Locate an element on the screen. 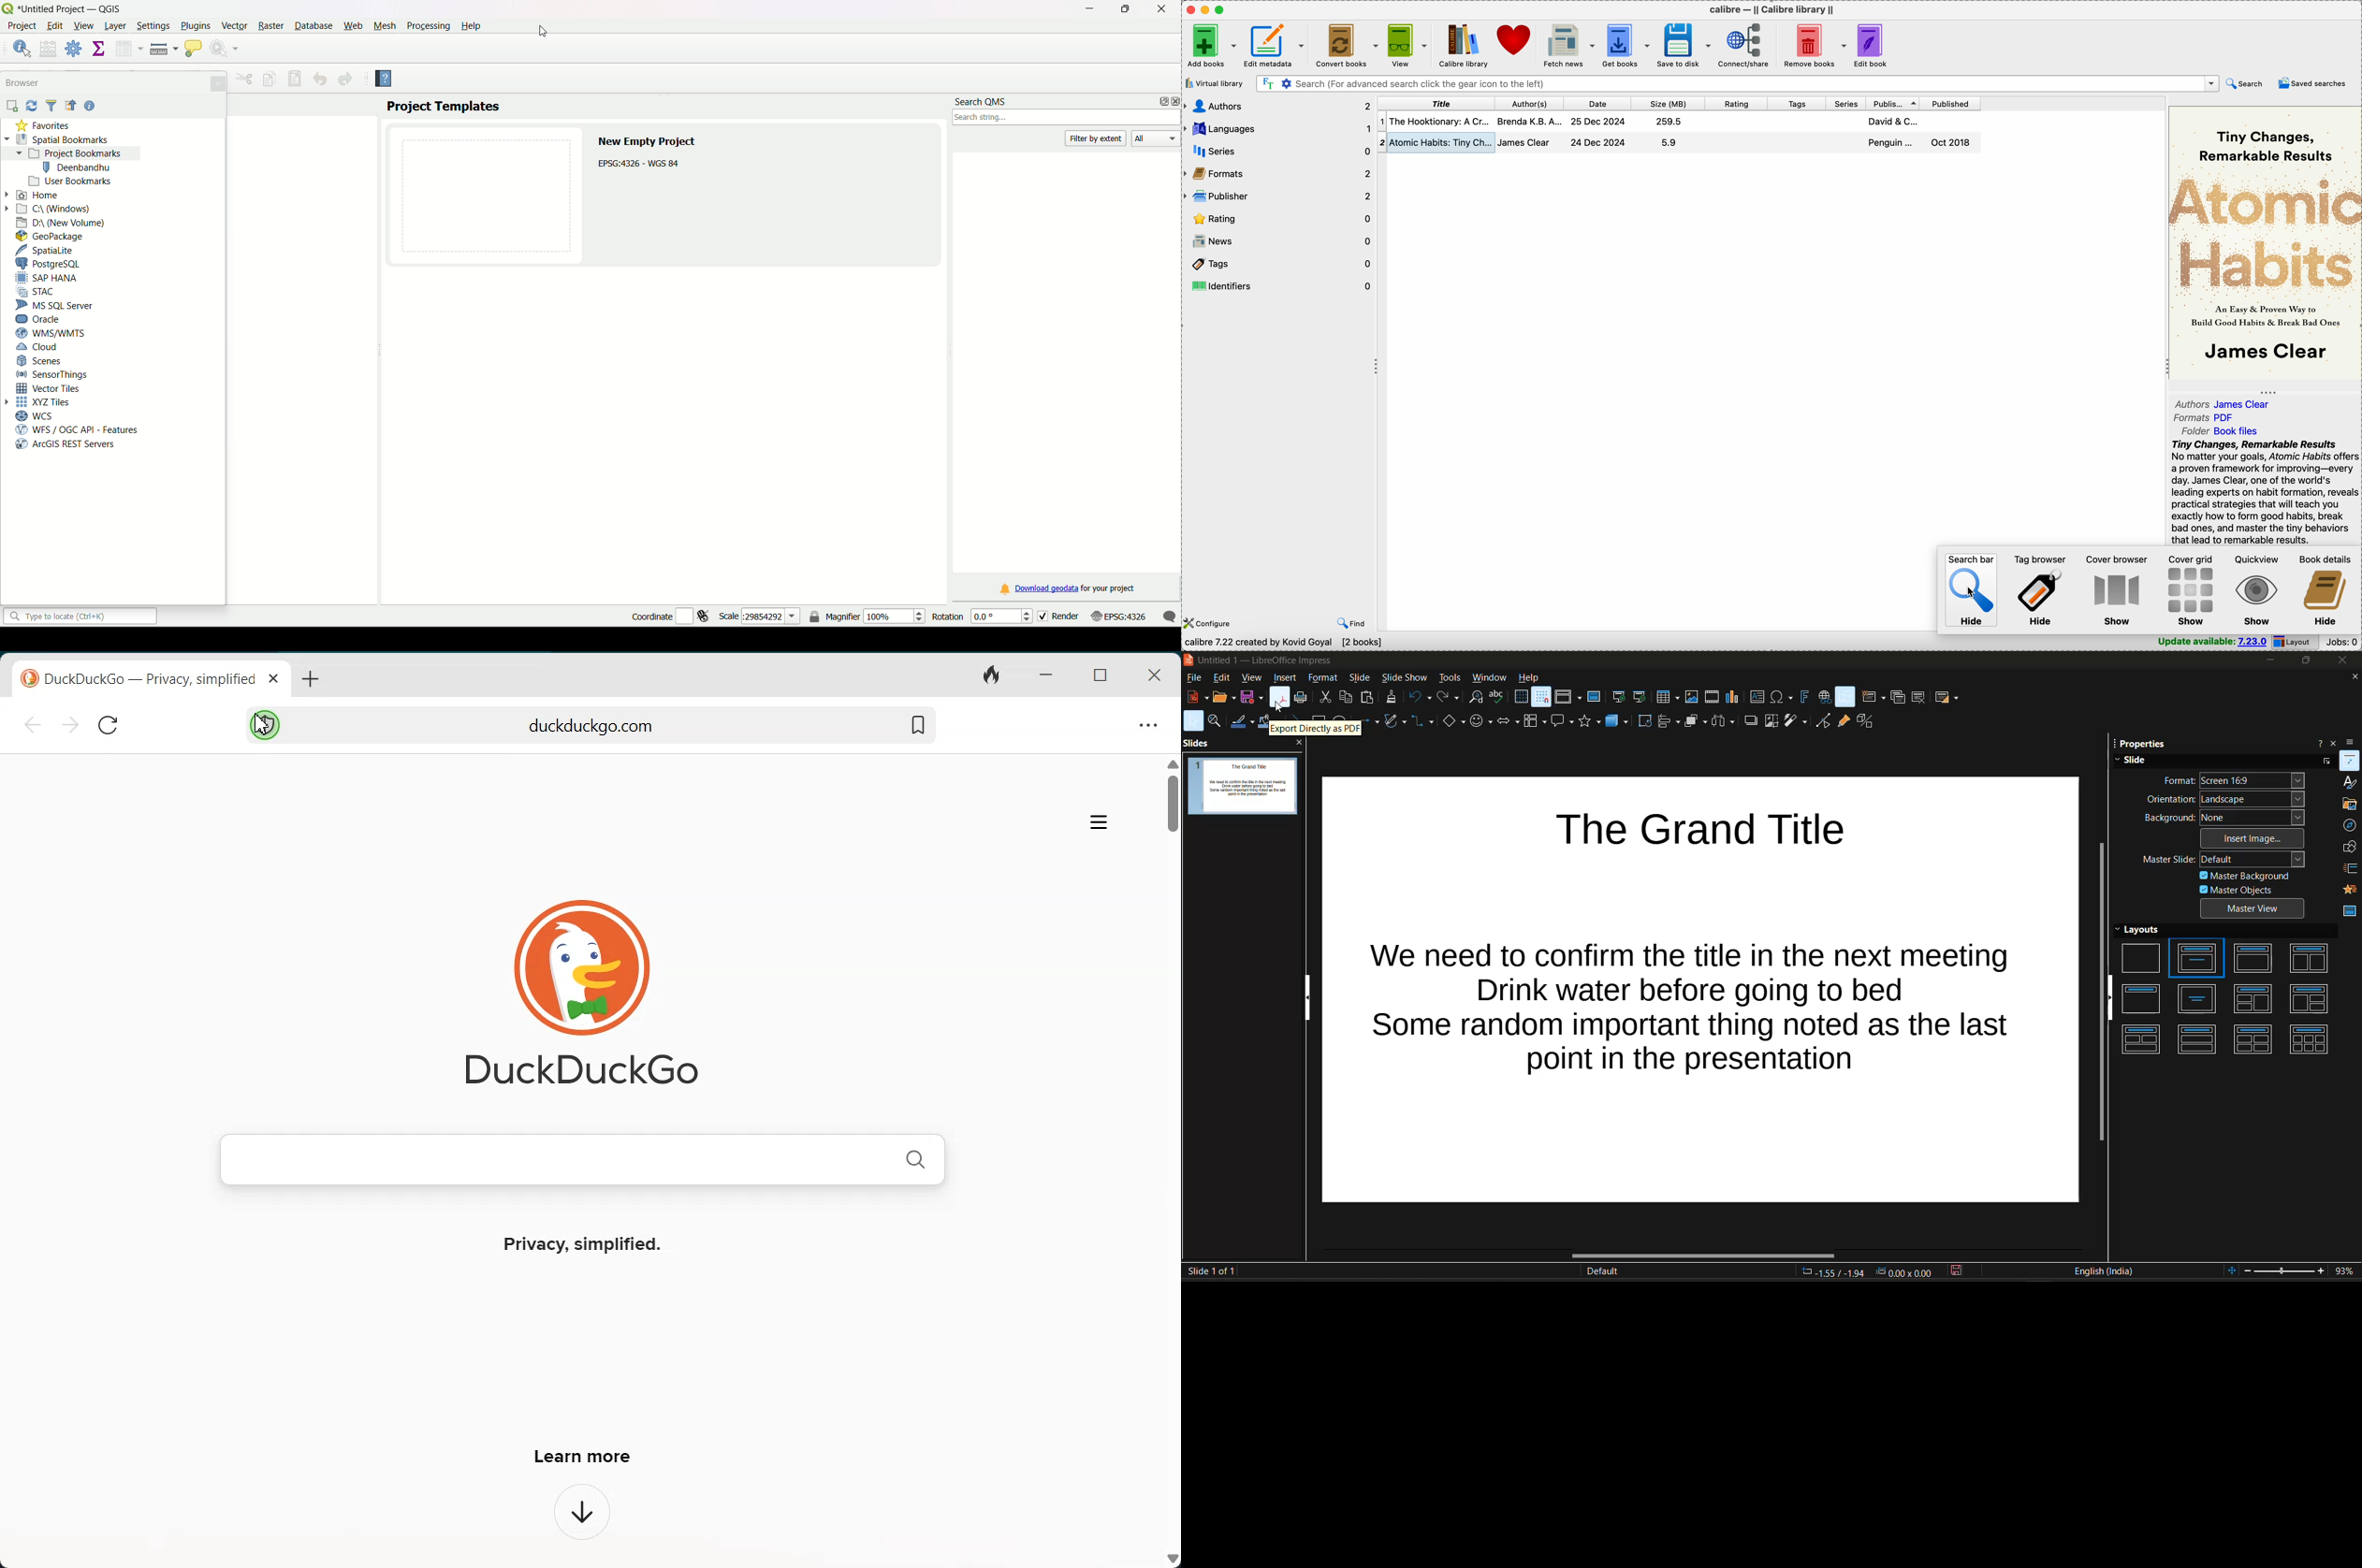 This screenshot has width=2380, height=1568. slide preview is located at coordinates (1243, 786).